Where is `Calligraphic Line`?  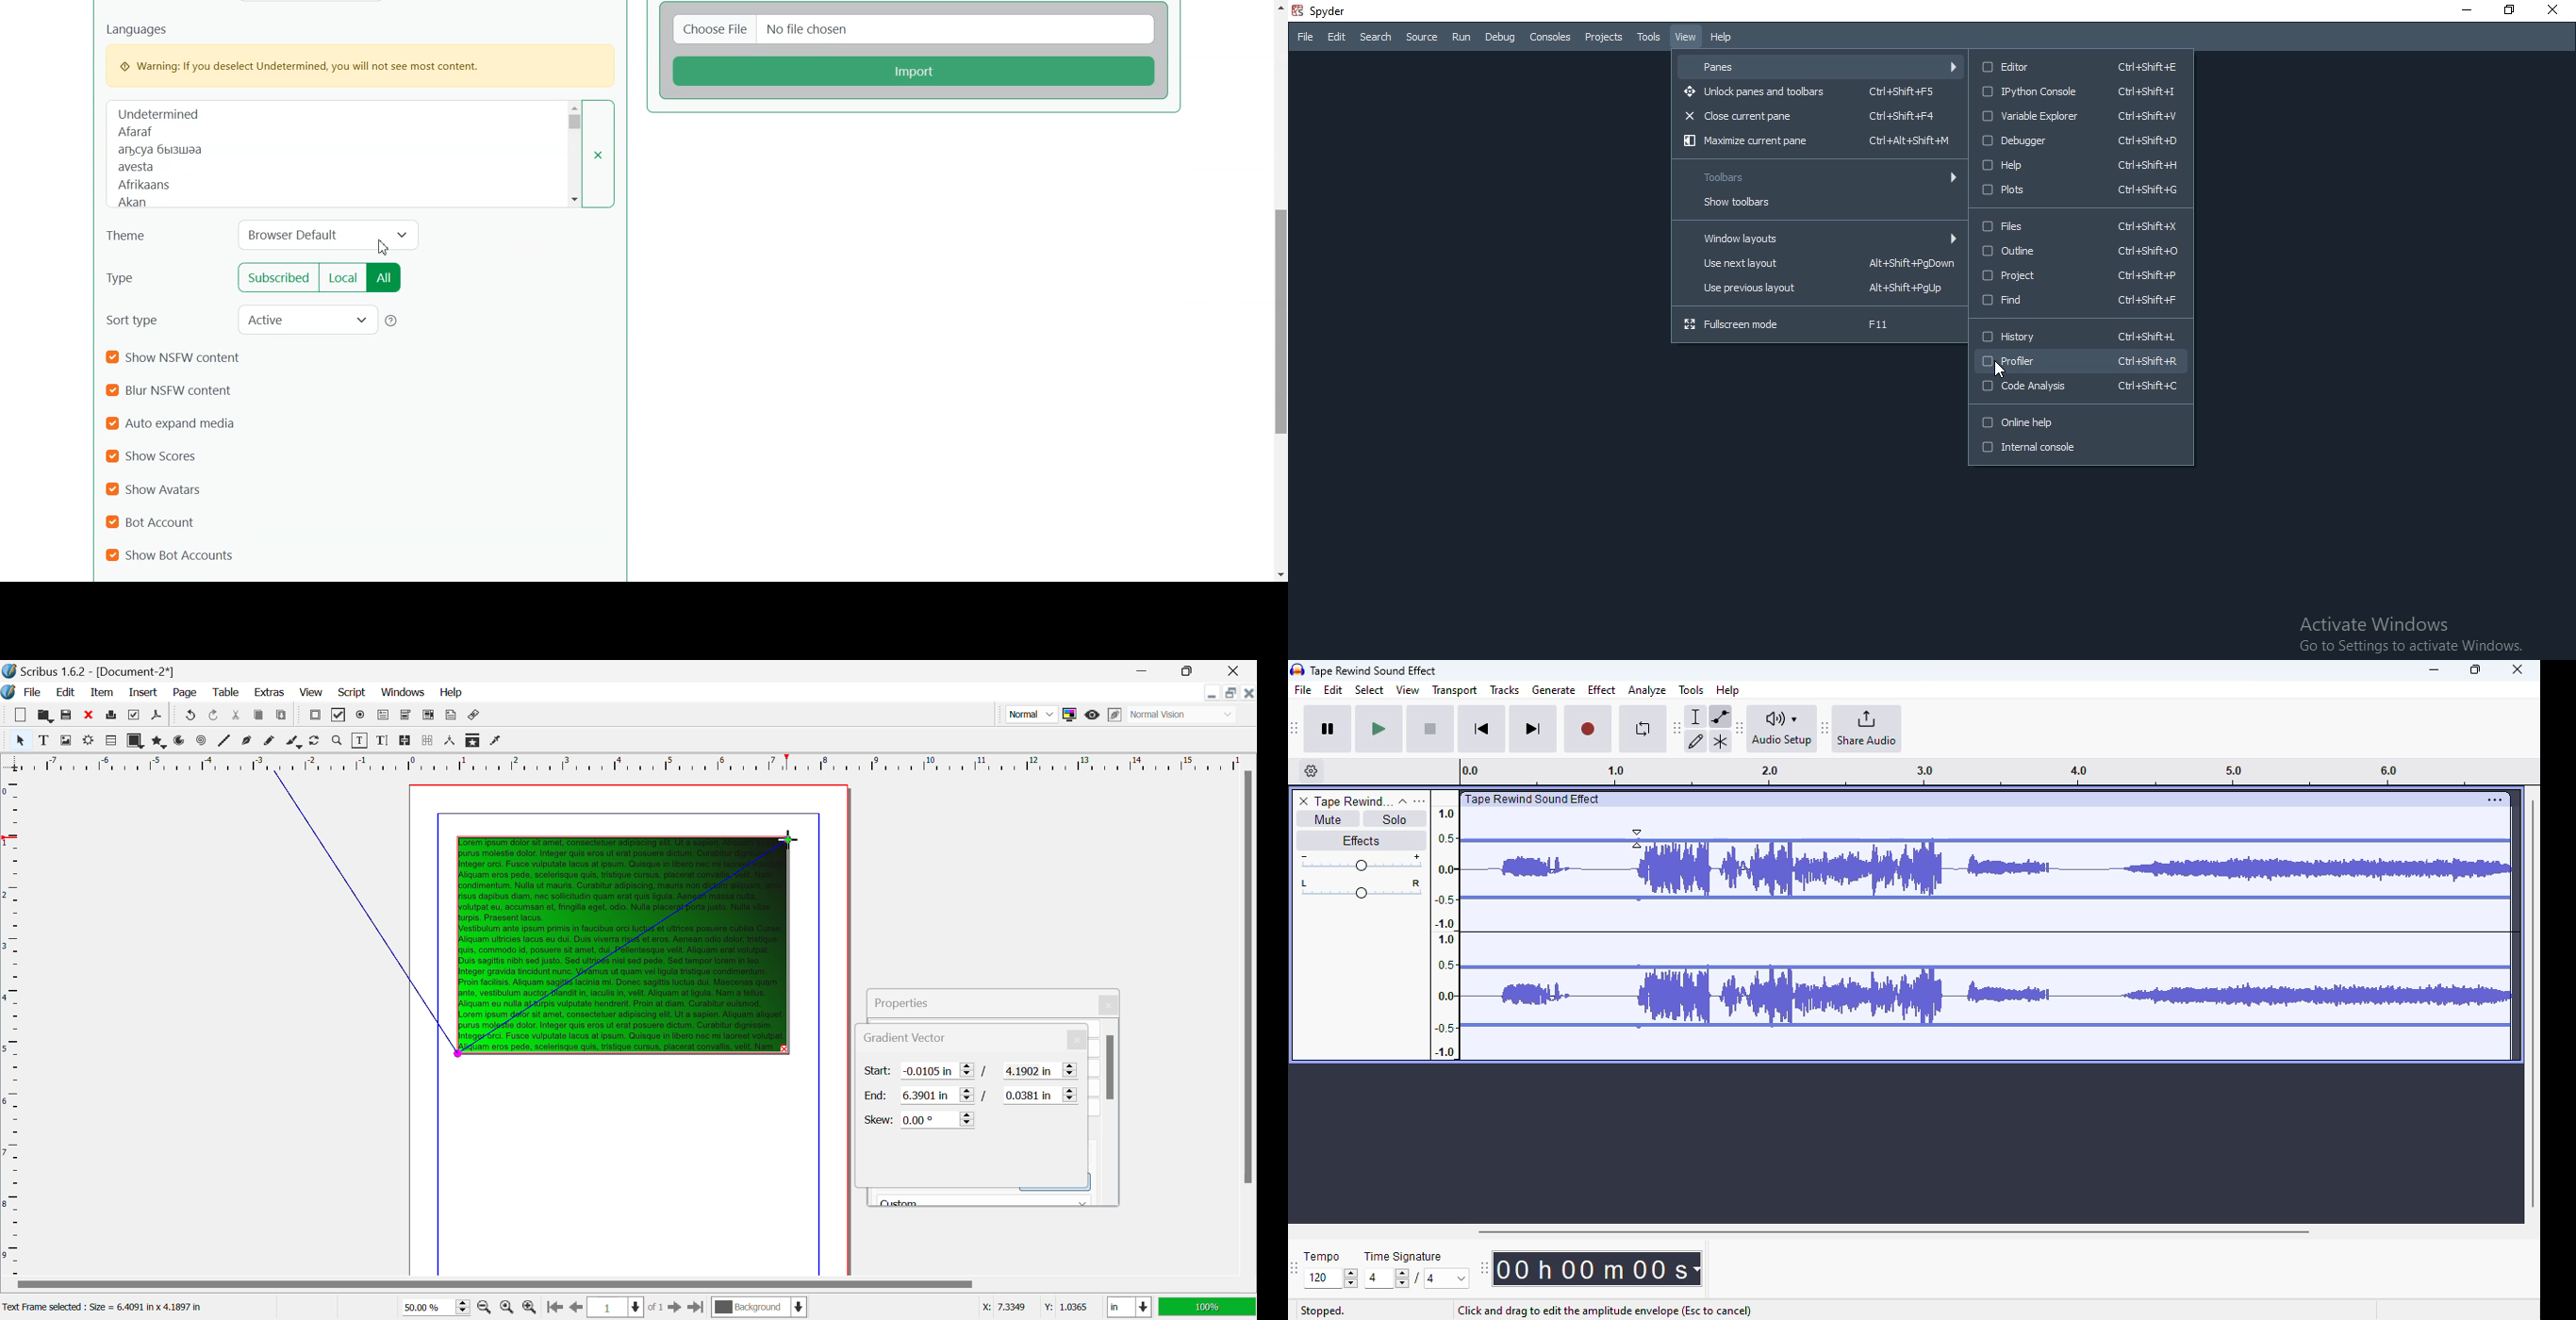
Calligraphic Line is located at coordinates (295, 742).